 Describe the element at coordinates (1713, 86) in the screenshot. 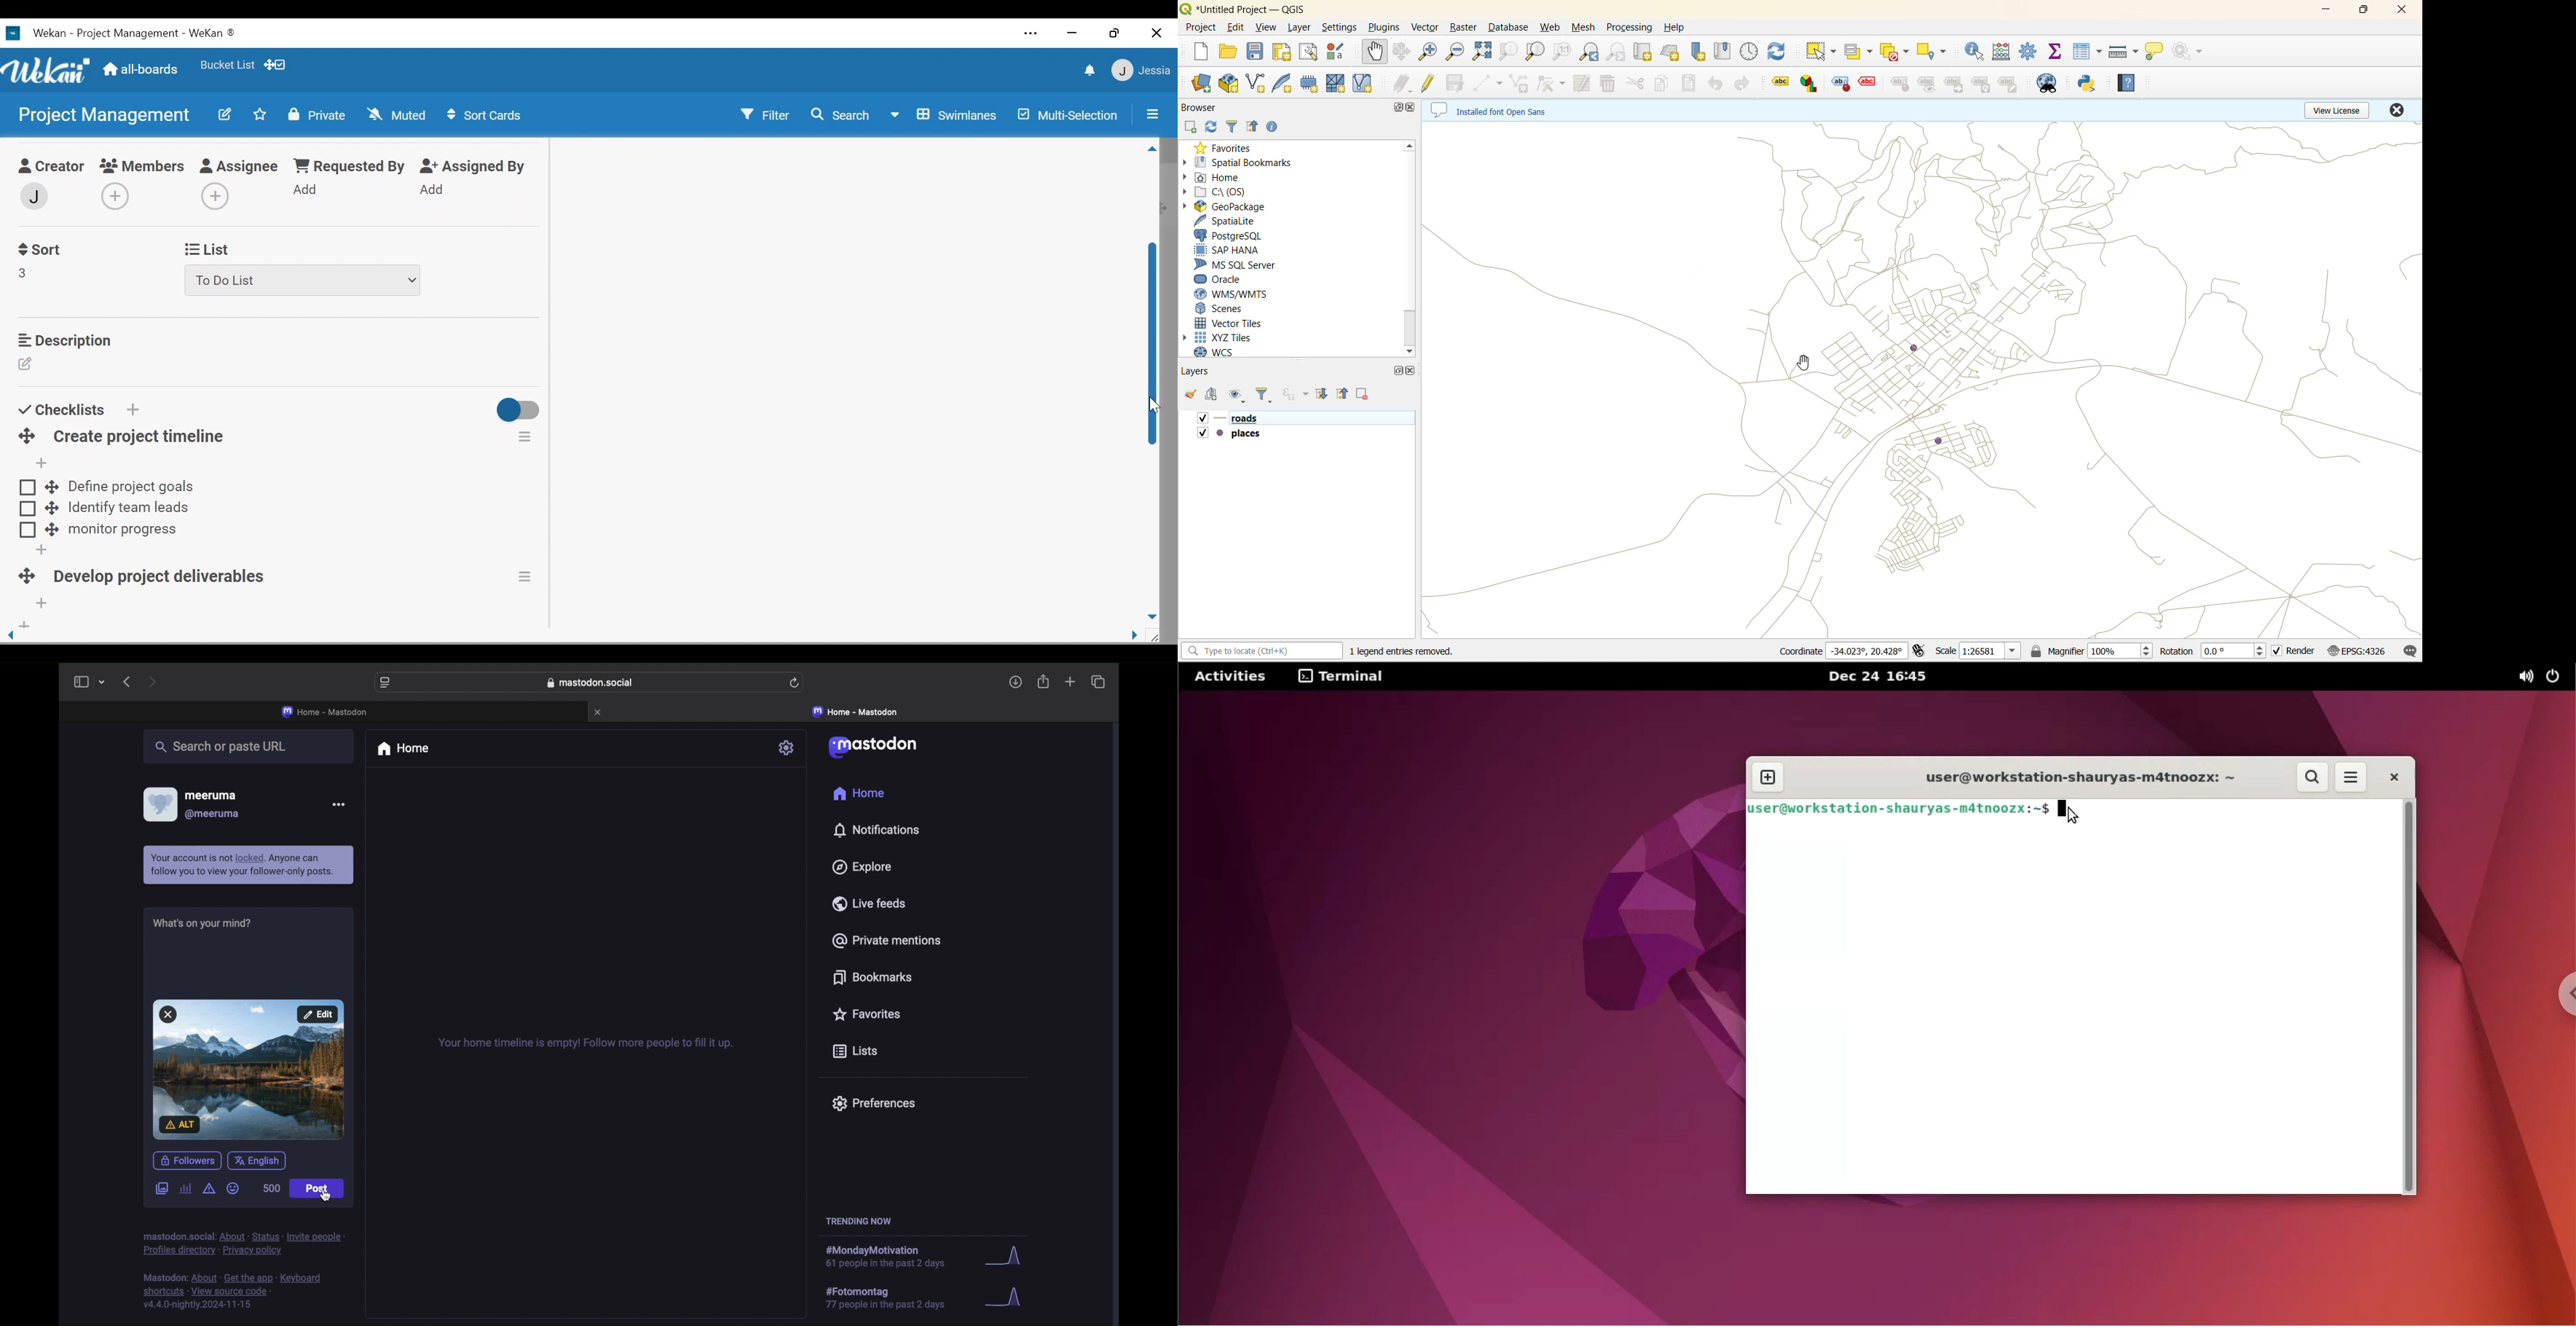

I see `undo` at that location.